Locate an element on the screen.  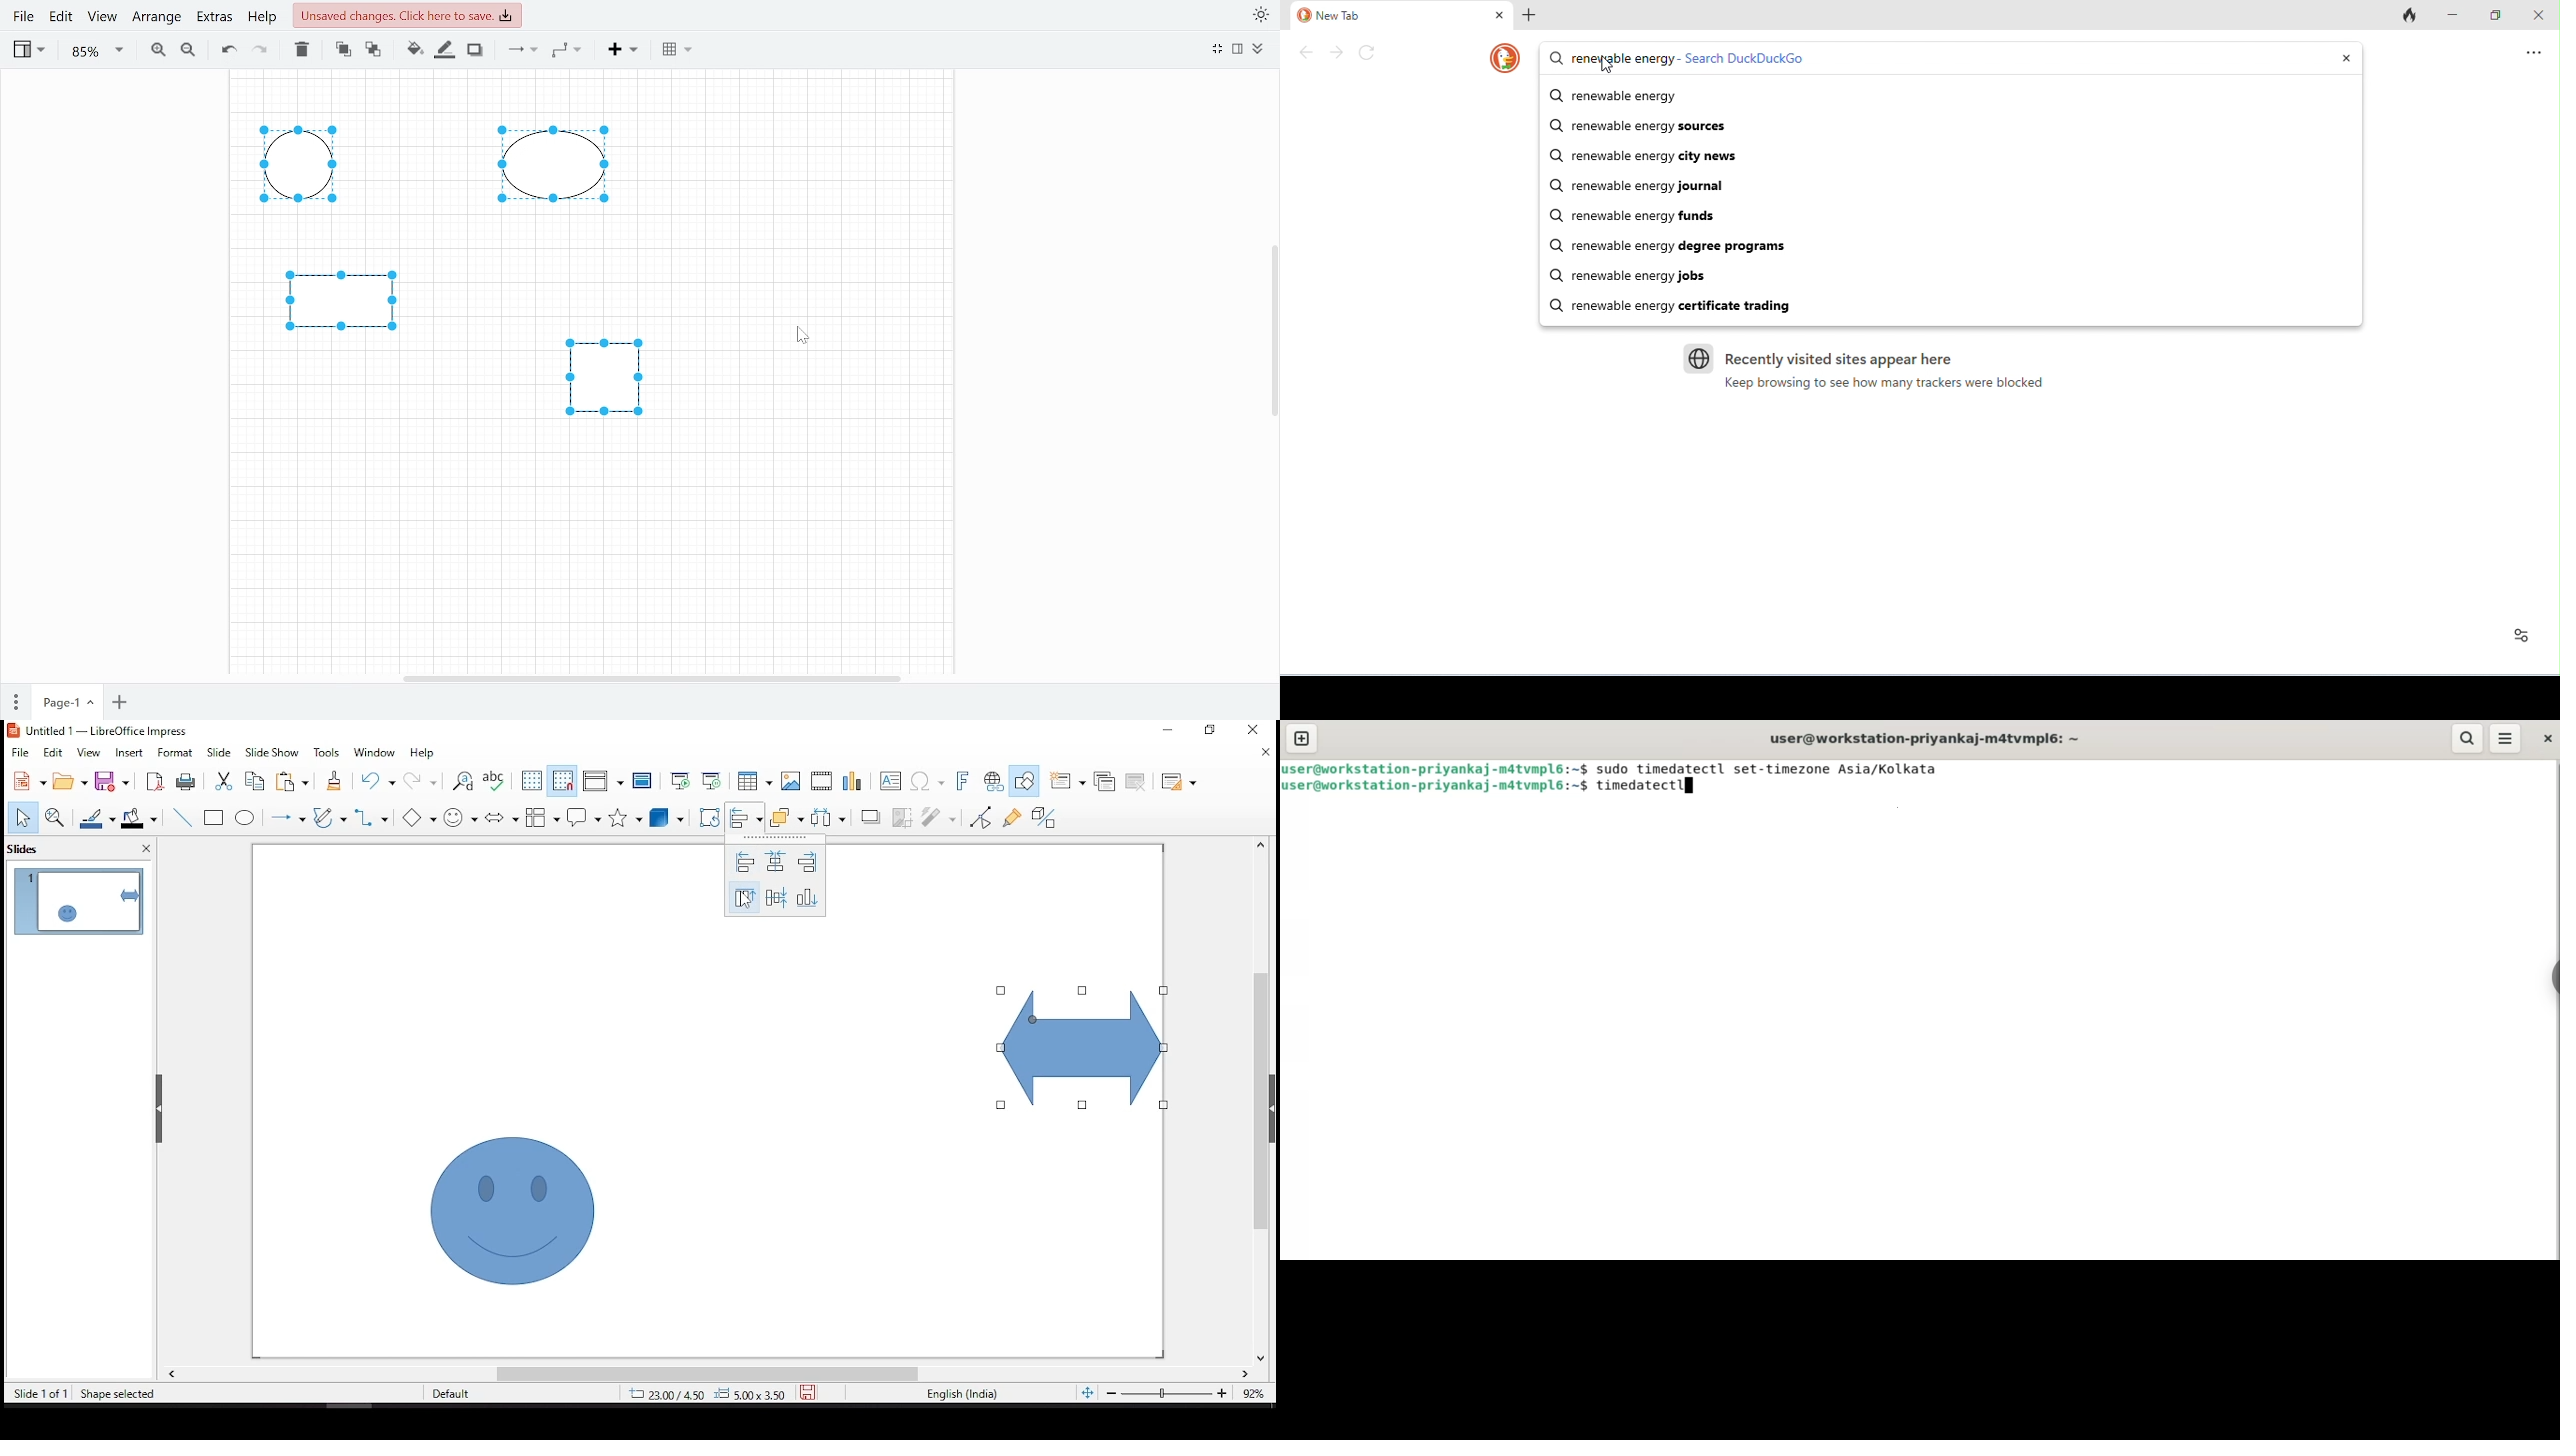
restore is located at coordinates (1215, 734).